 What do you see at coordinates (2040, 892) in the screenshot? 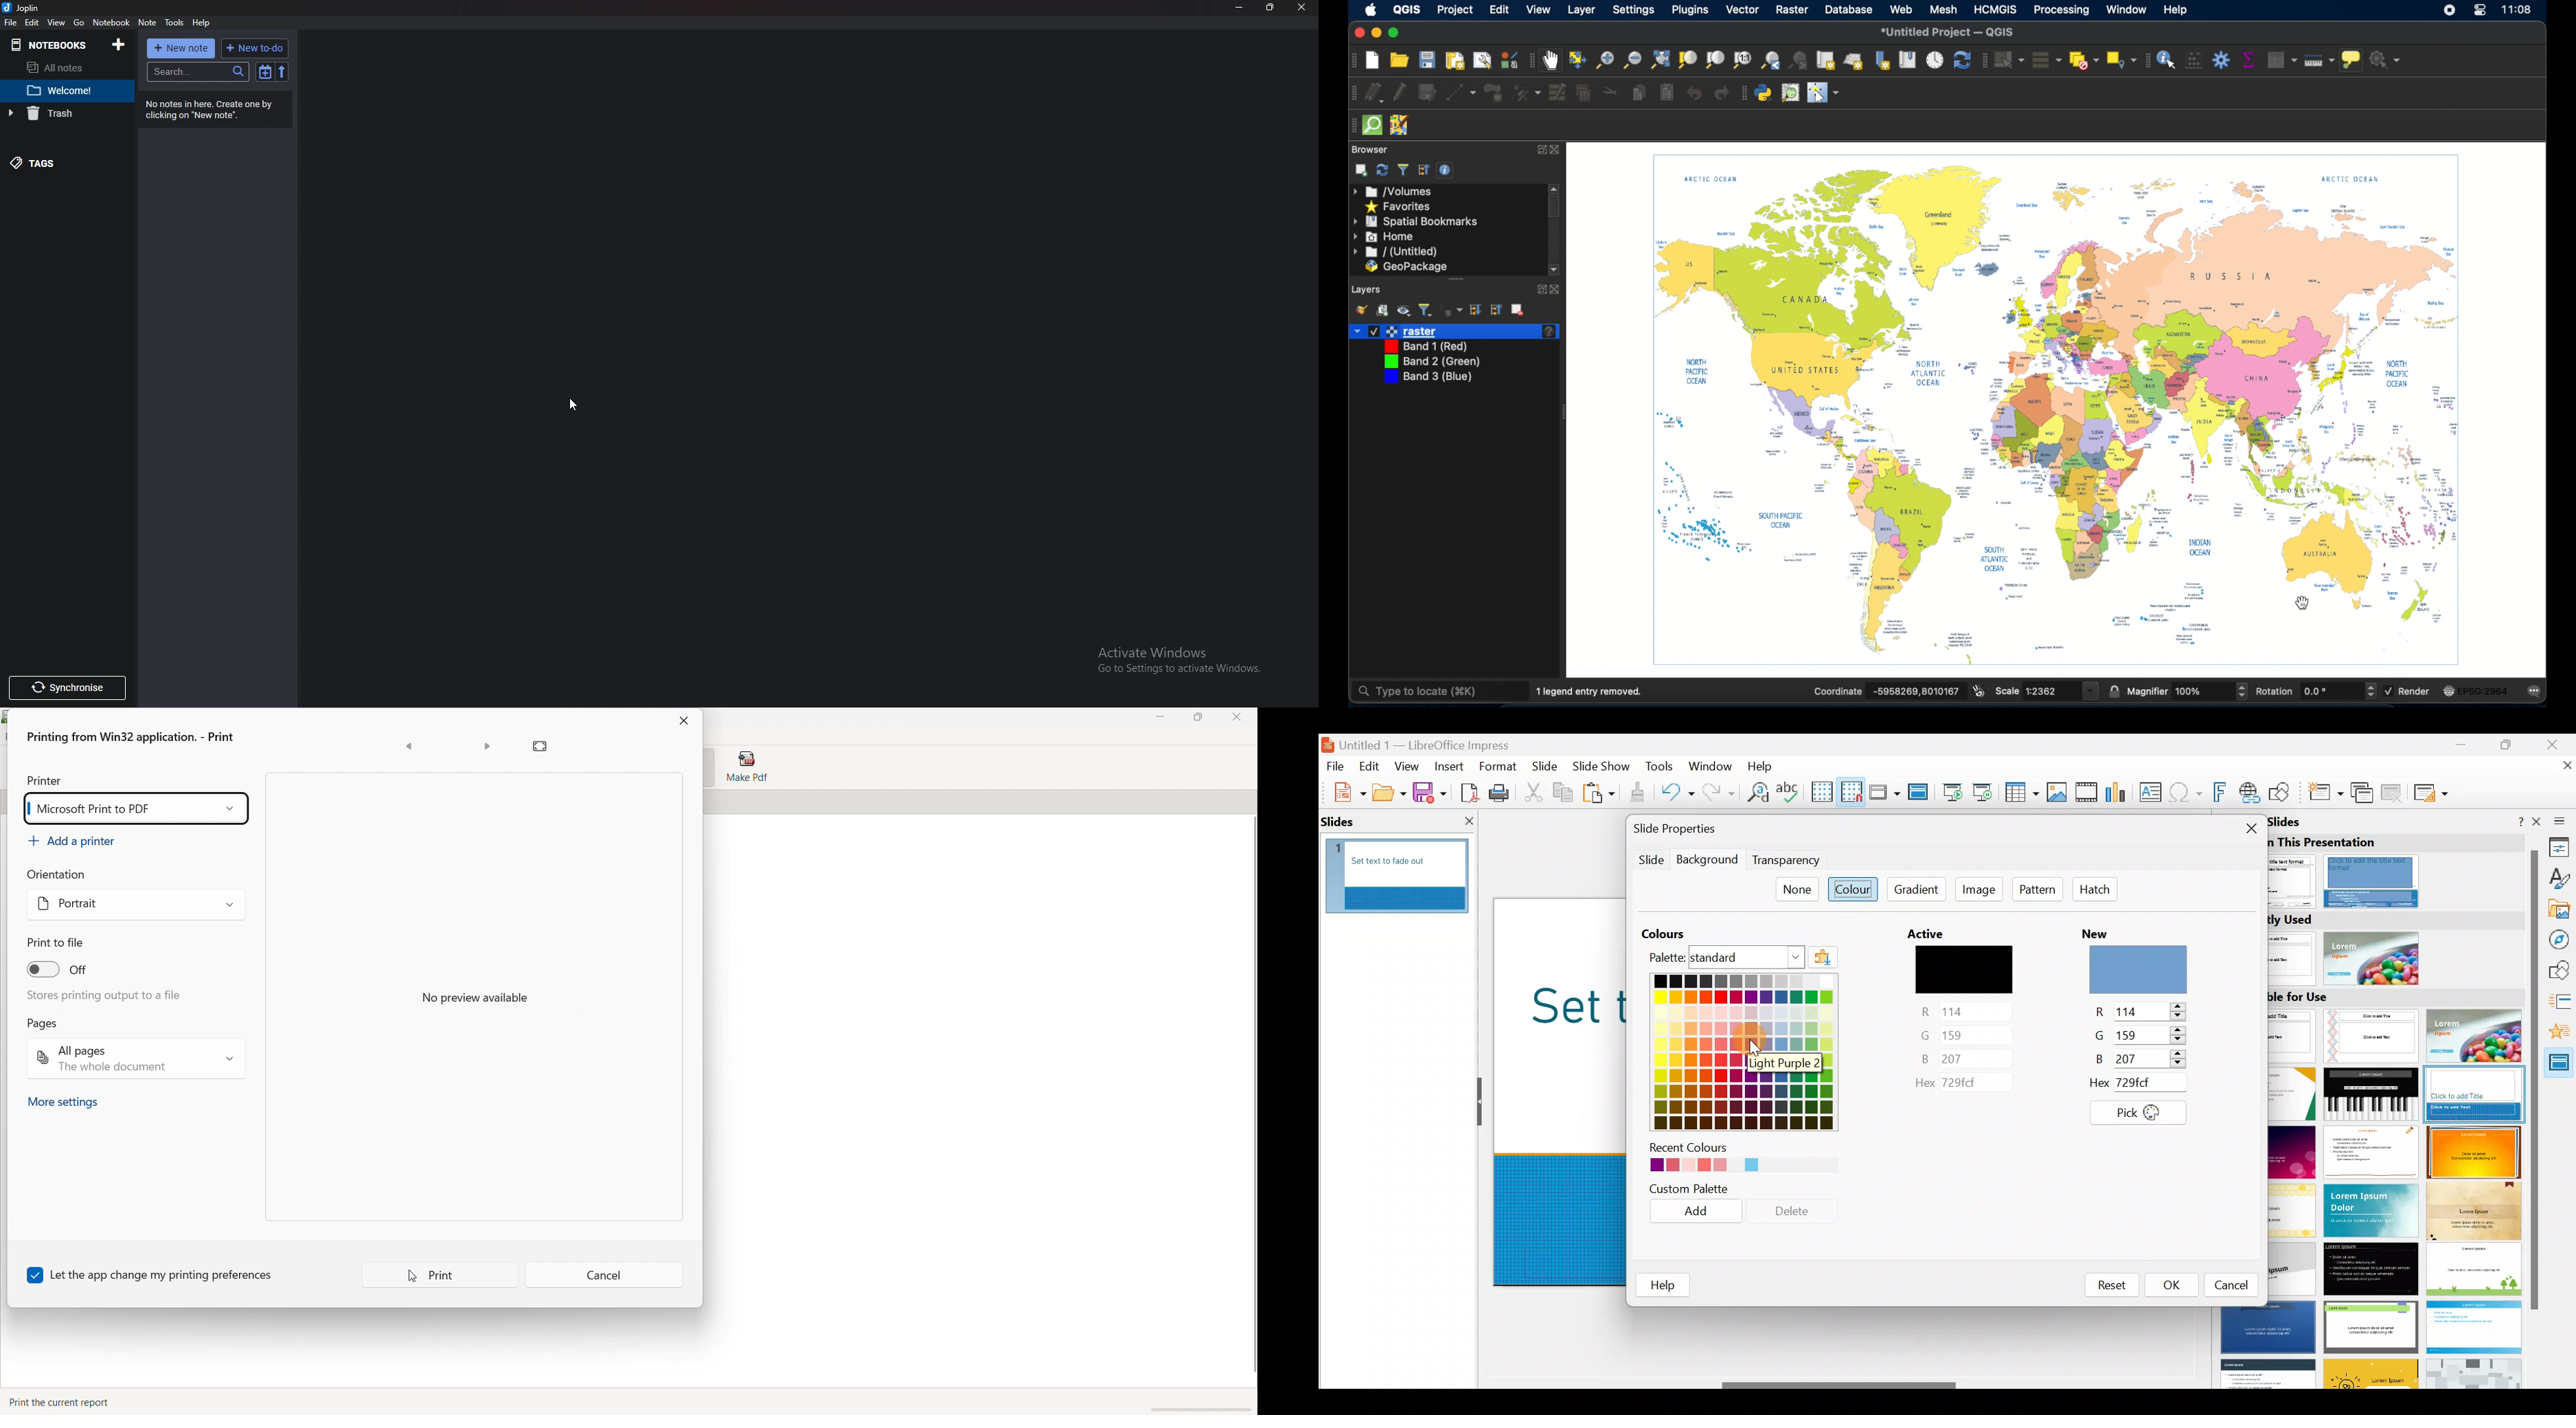
I see `Pattern` at bounding box center [2040, 892].